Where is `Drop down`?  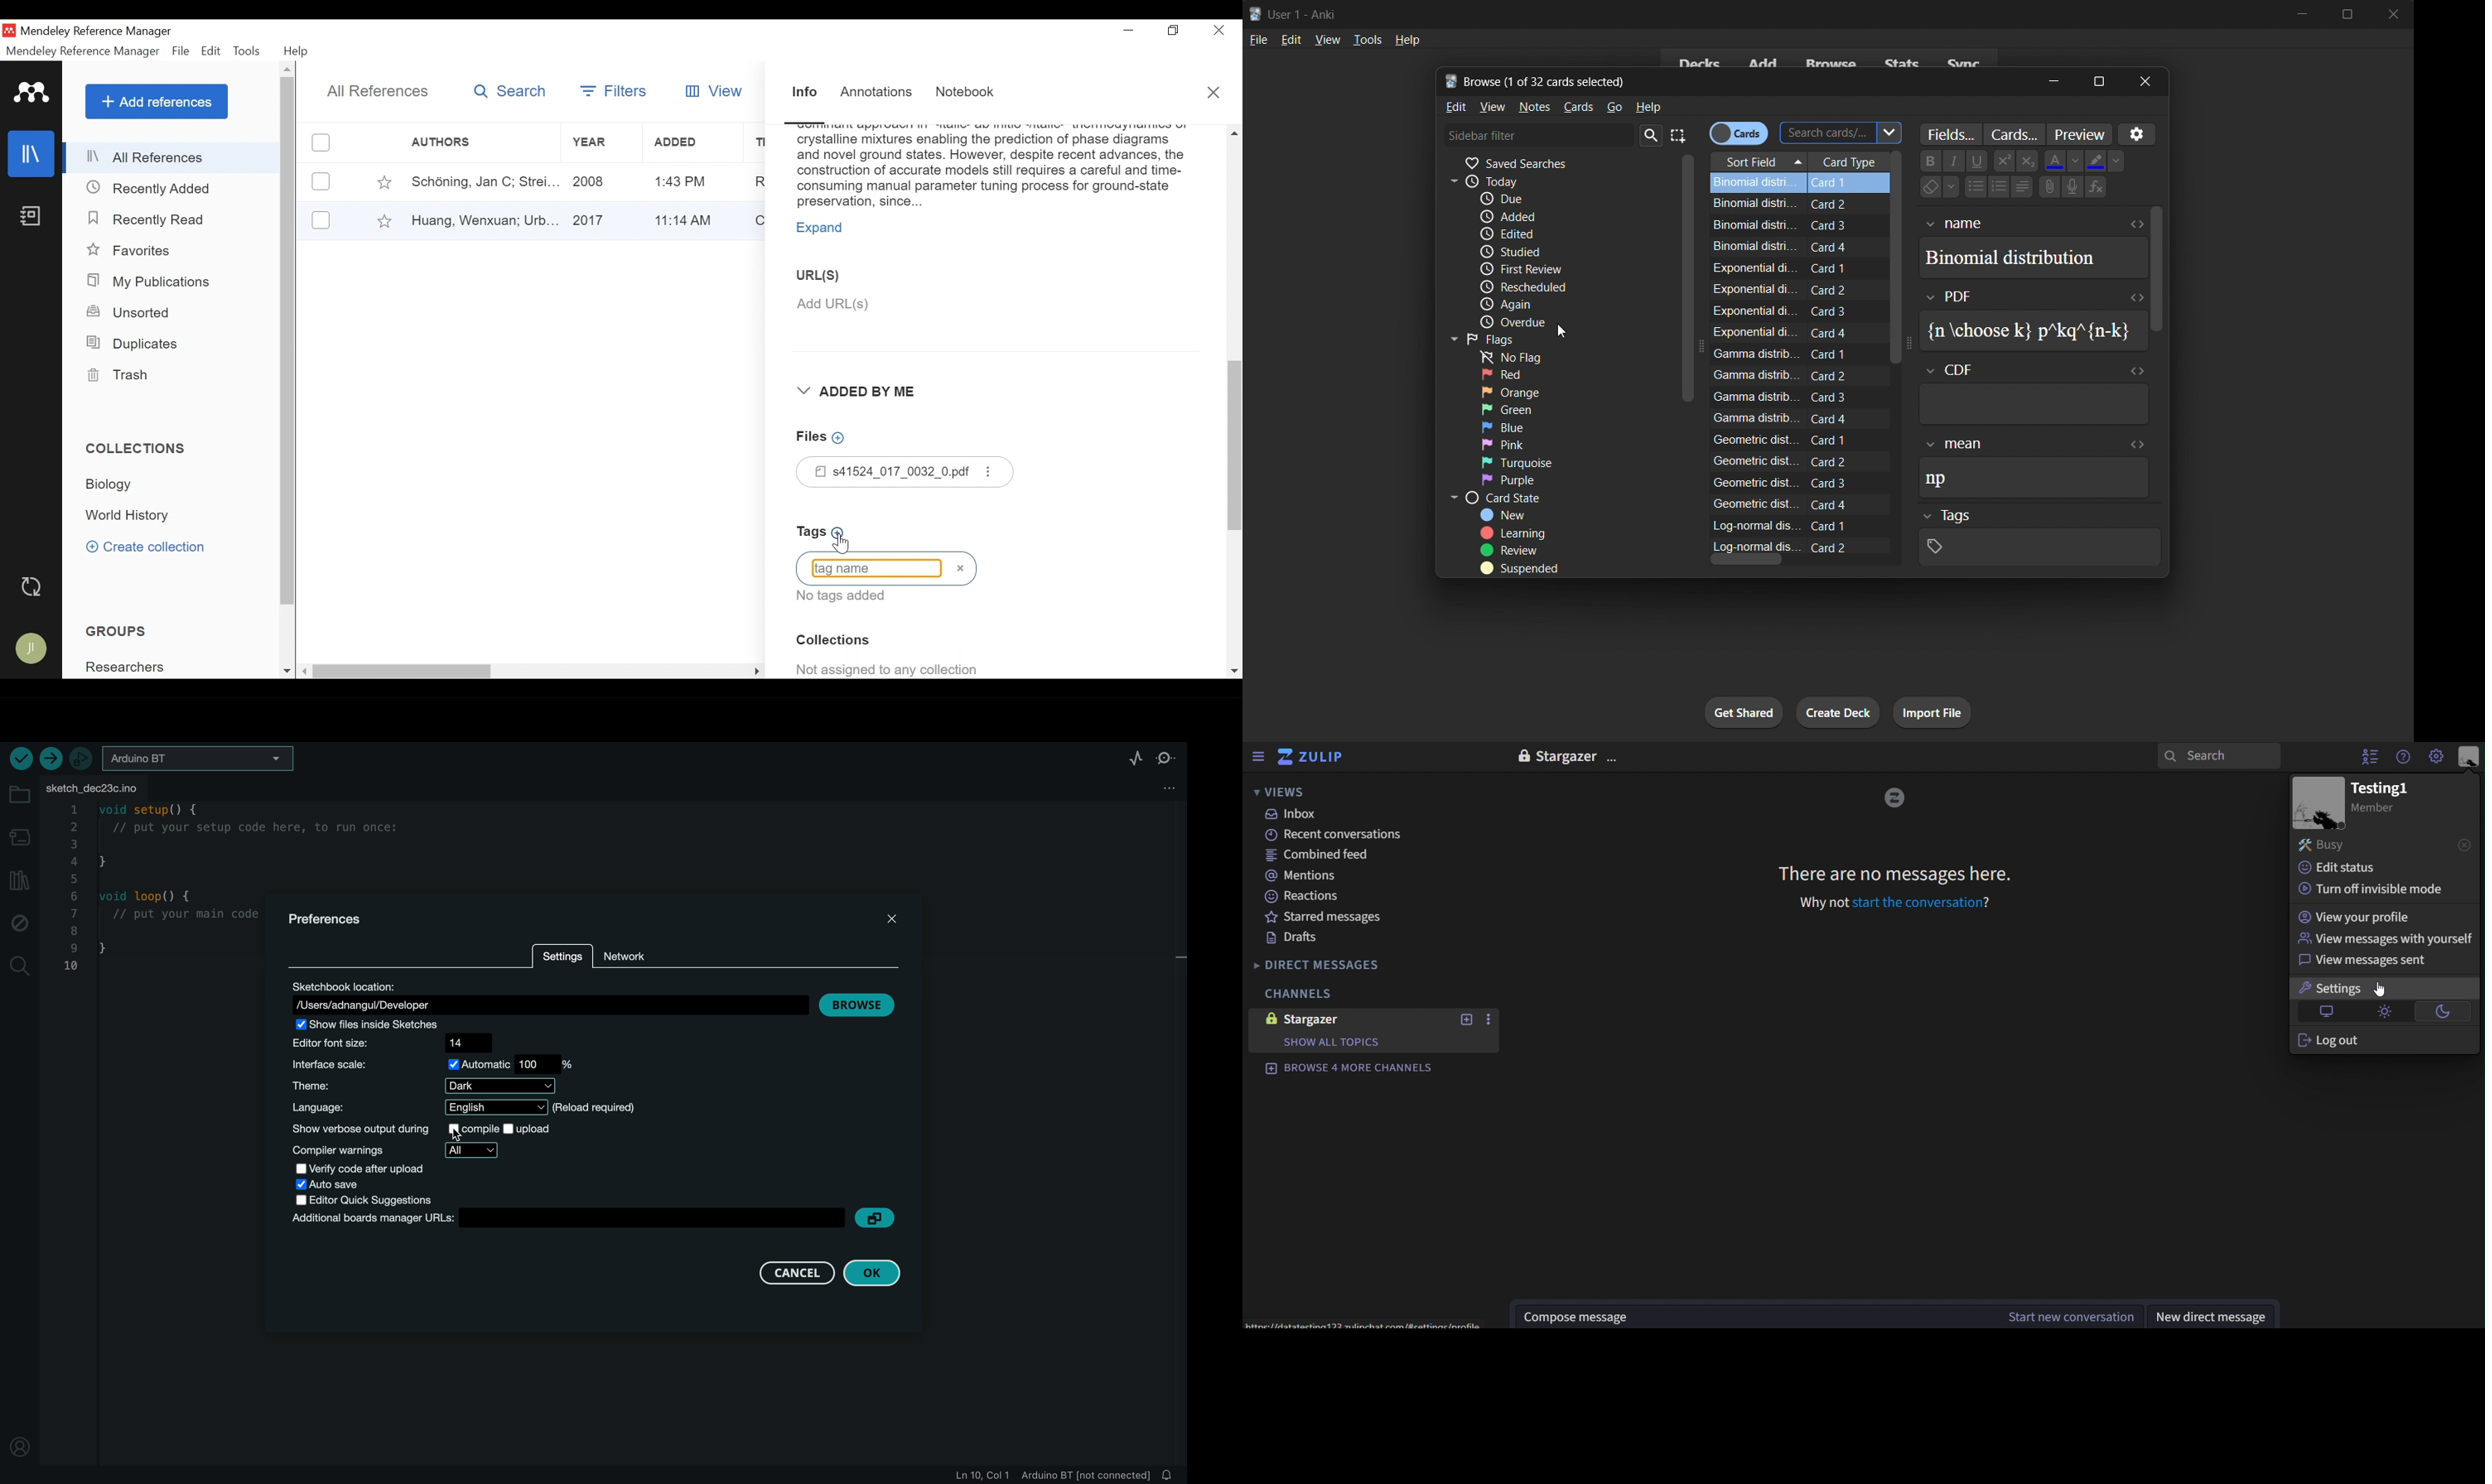 Drop down is located at coordinates (1930, 444).